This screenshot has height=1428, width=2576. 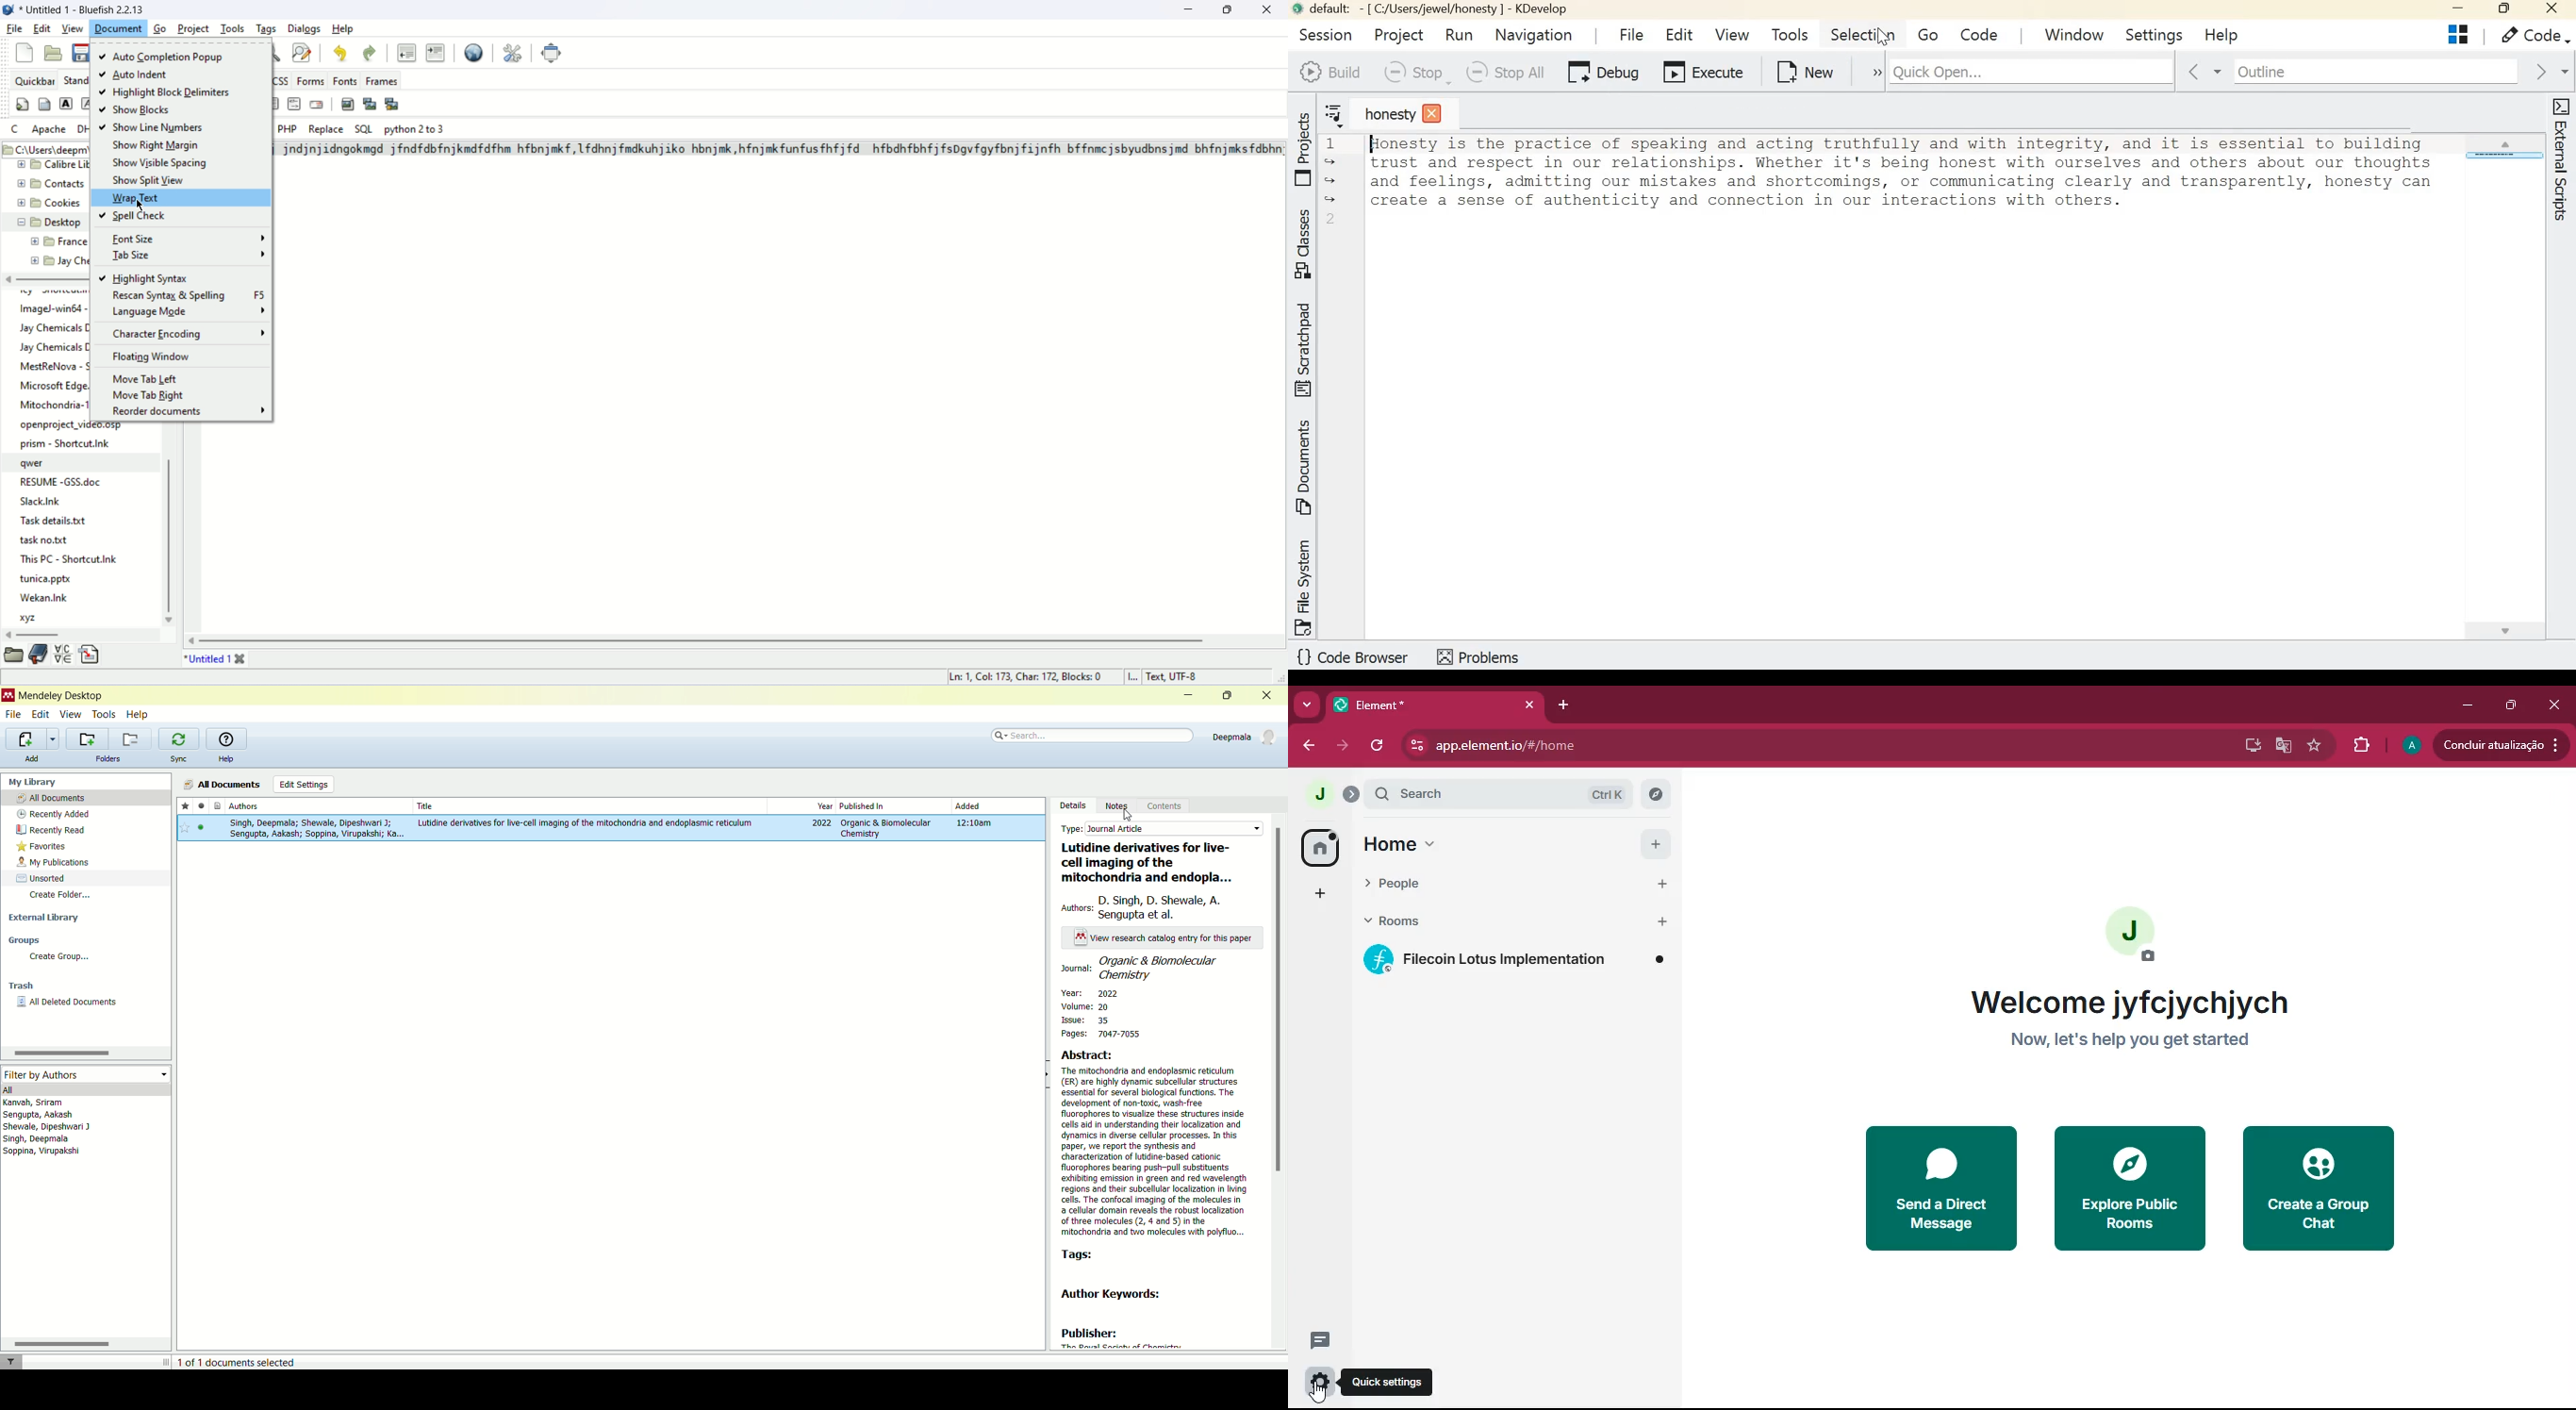 I want to click on add tab, so click(x=1560, y=705).